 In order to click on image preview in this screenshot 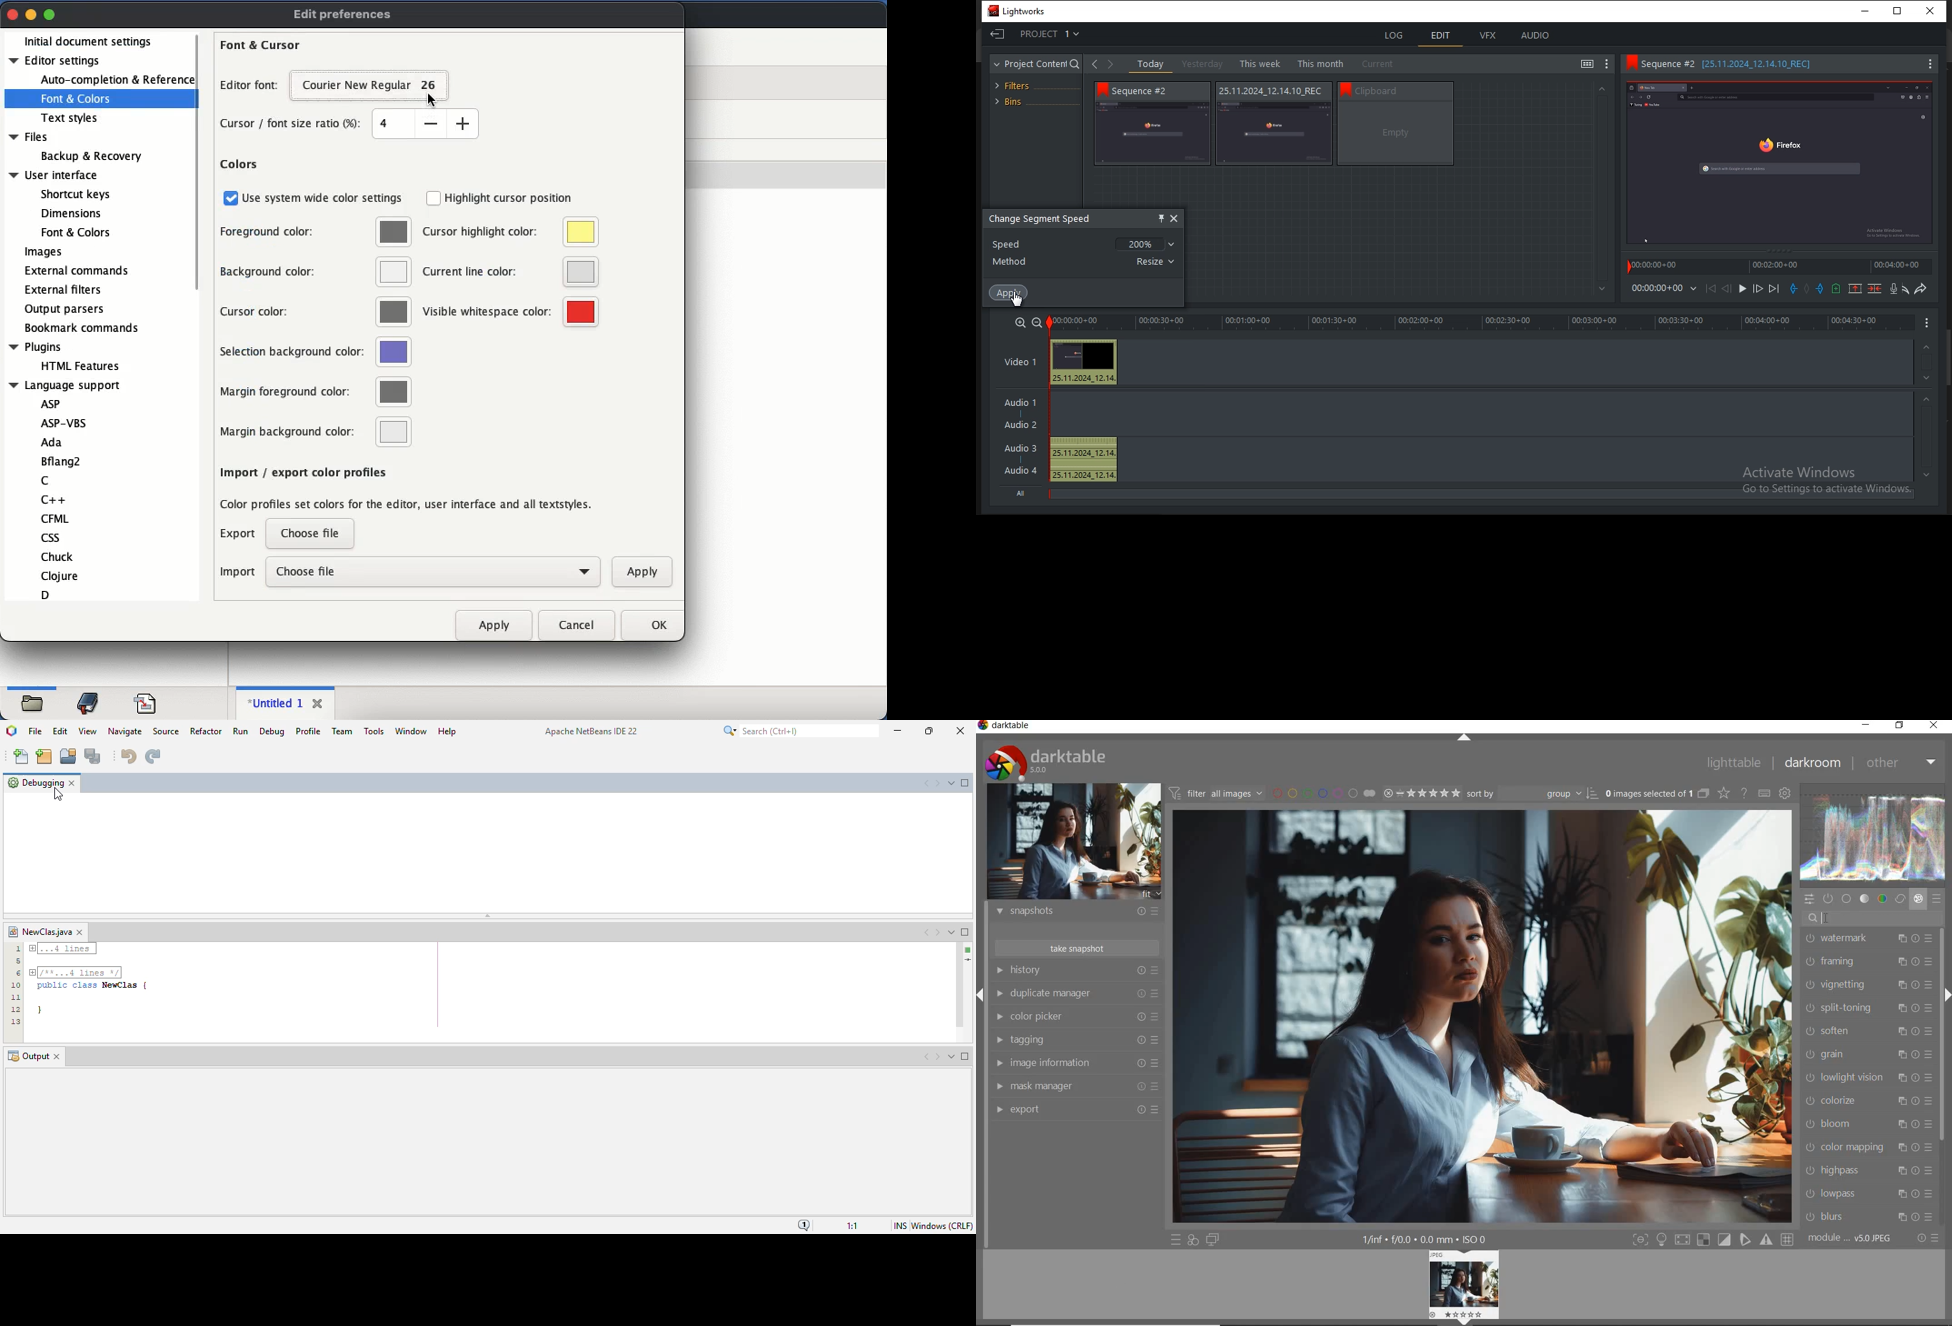, I will do `click(1074, 843)`.